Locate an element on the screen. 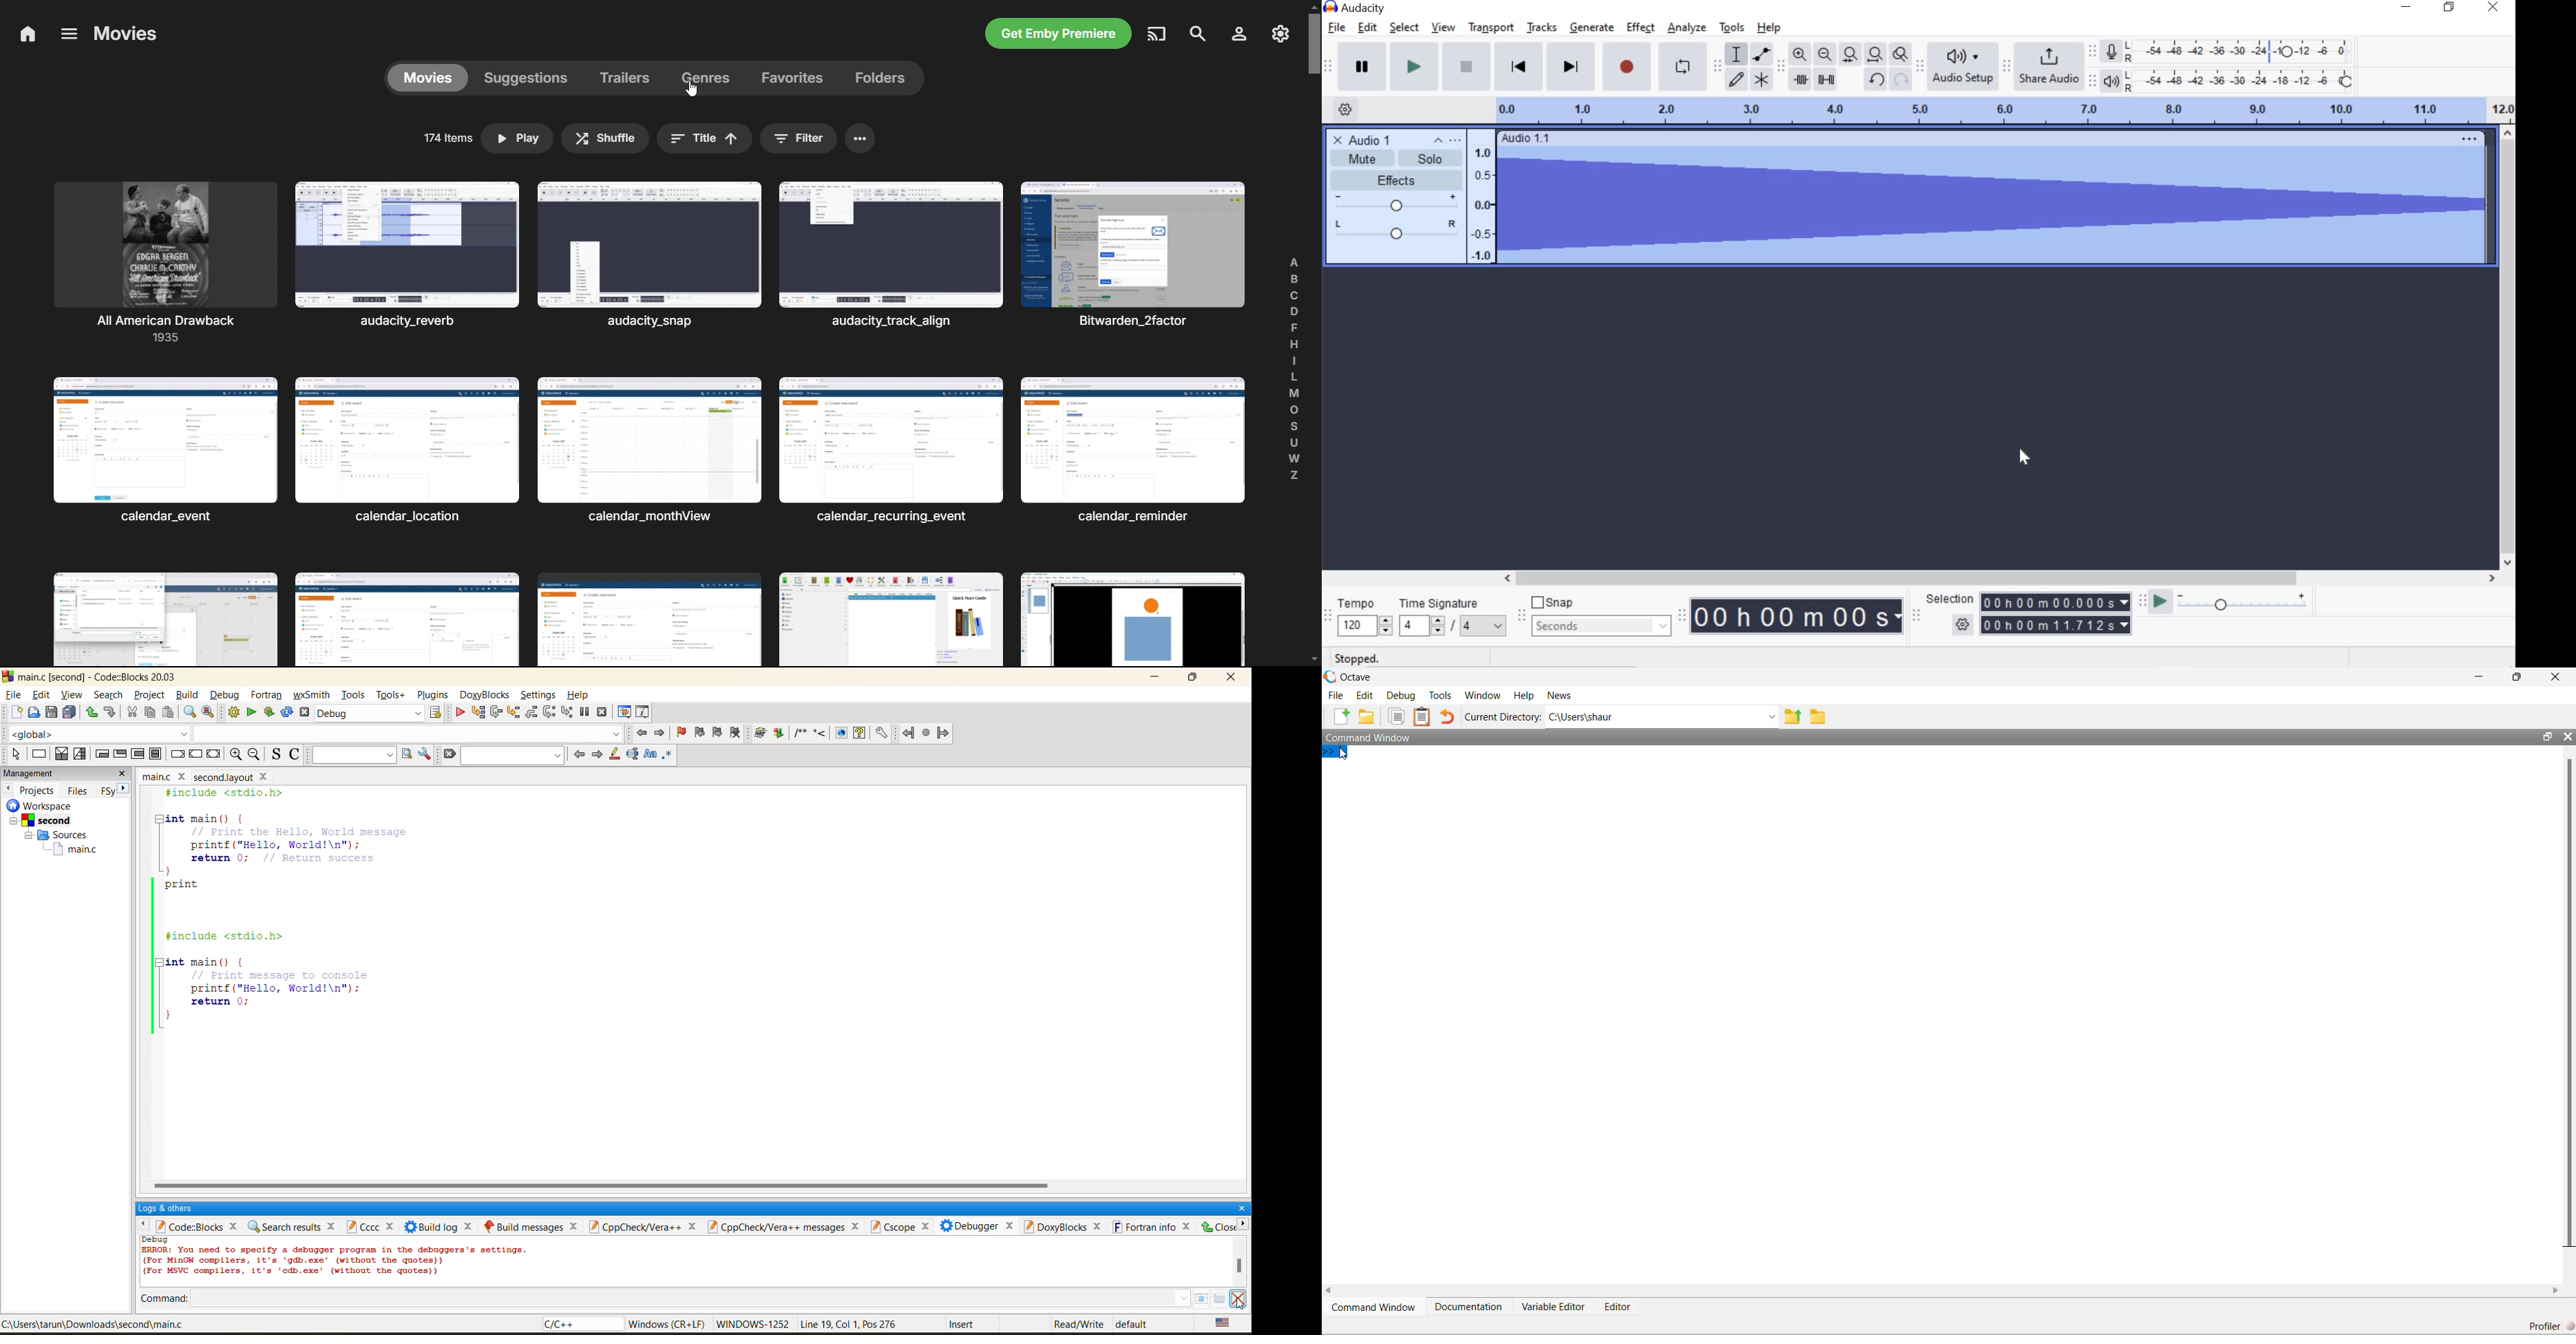 Image resolution: width=2576 pixels, height=1344 pixels. break debugger is located at coordinates (587, 712).